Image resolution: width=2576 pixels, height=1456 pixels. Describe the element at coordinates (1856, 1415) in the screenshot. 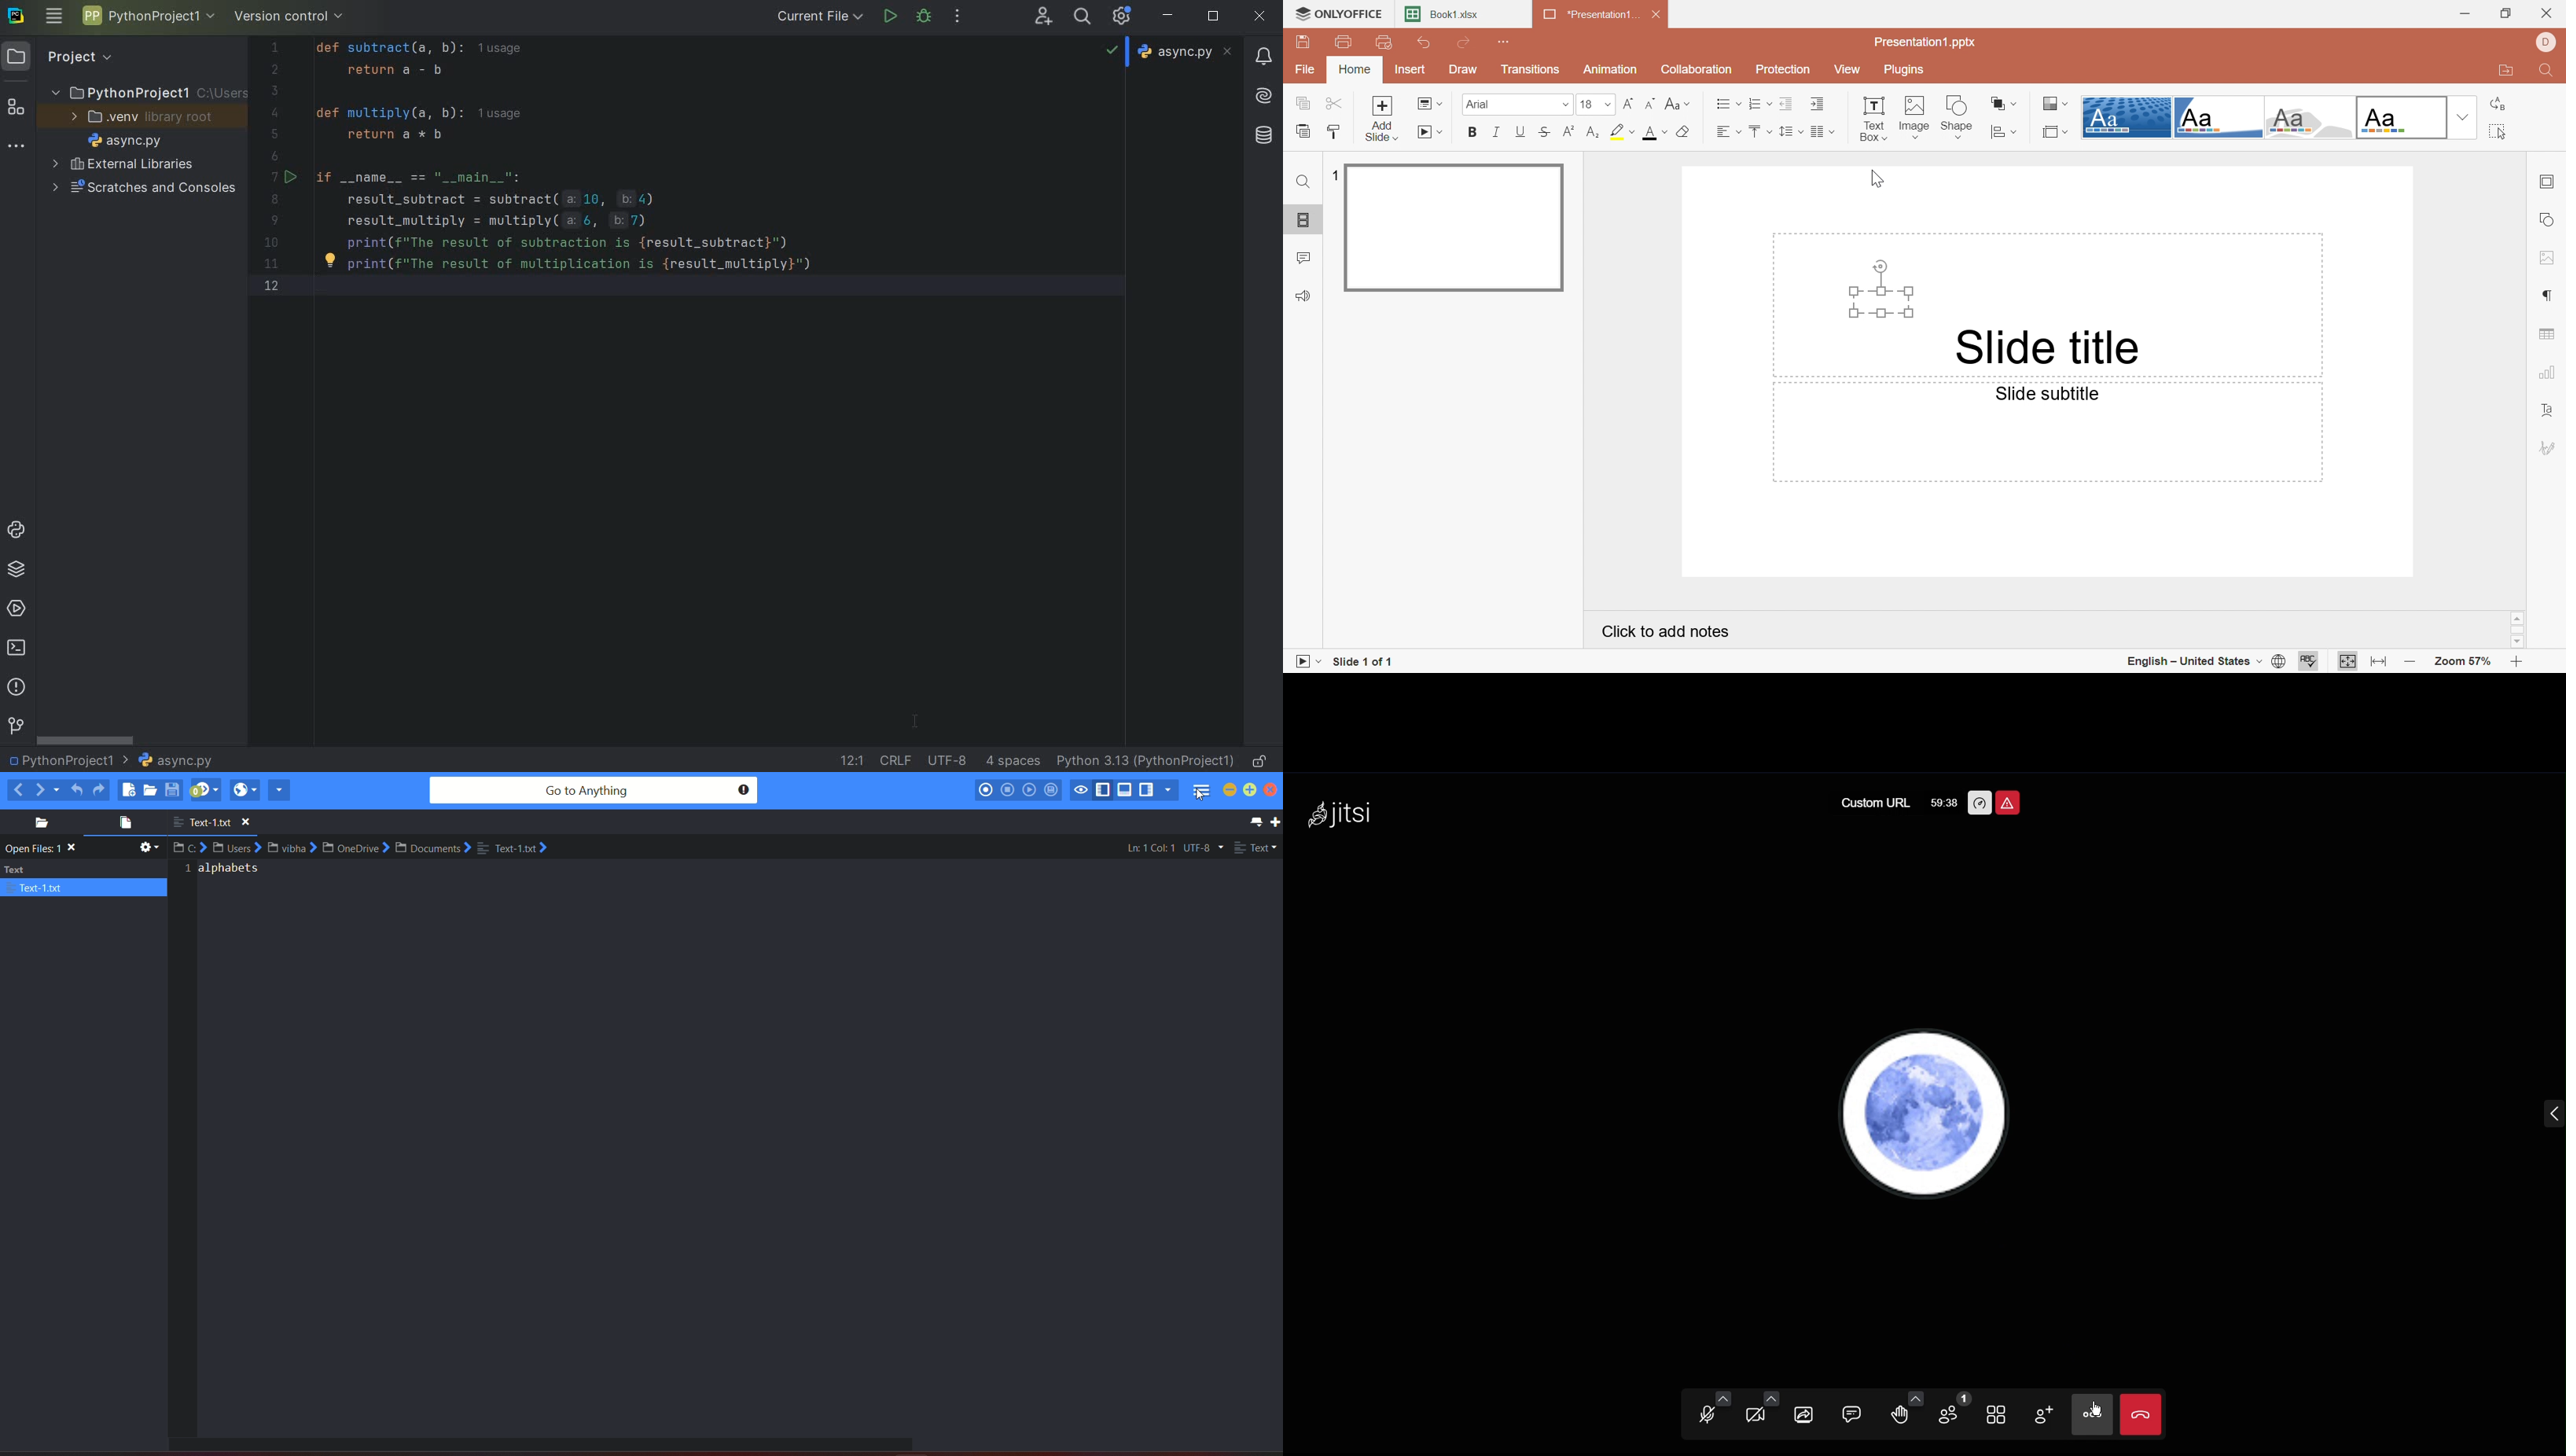

I see `Chat` at that location.